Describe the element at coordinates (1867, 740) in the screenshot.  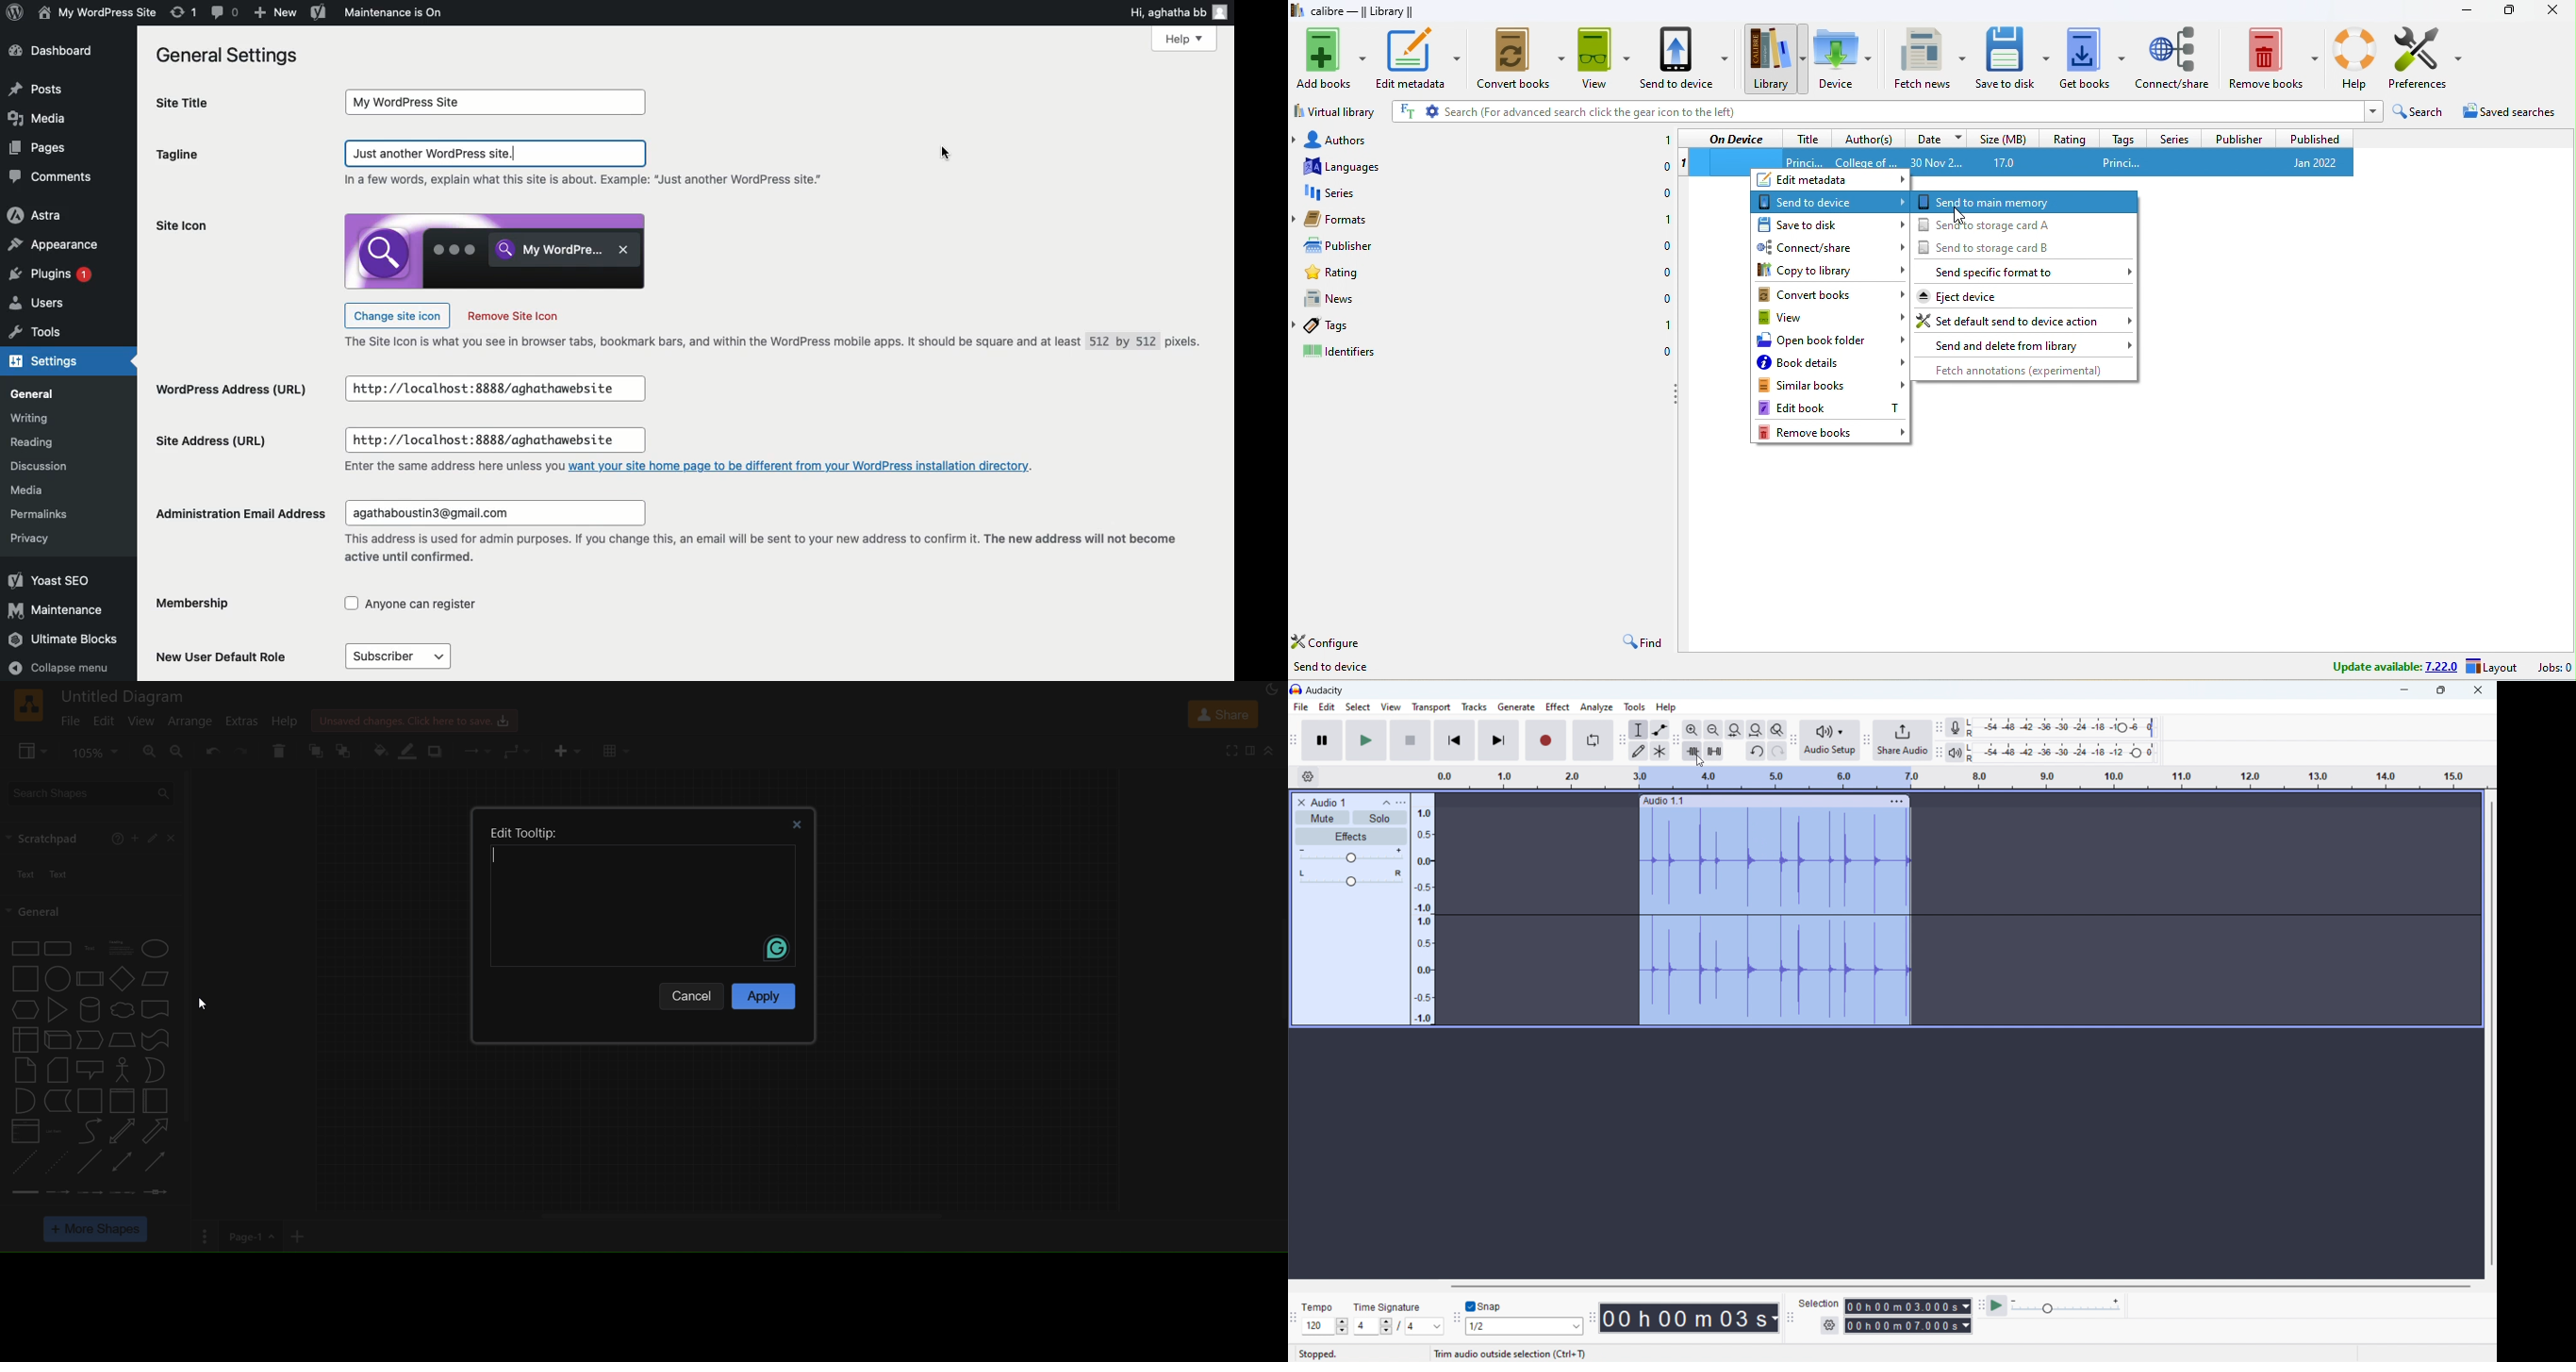
I see `share audio toolbar` at that location.